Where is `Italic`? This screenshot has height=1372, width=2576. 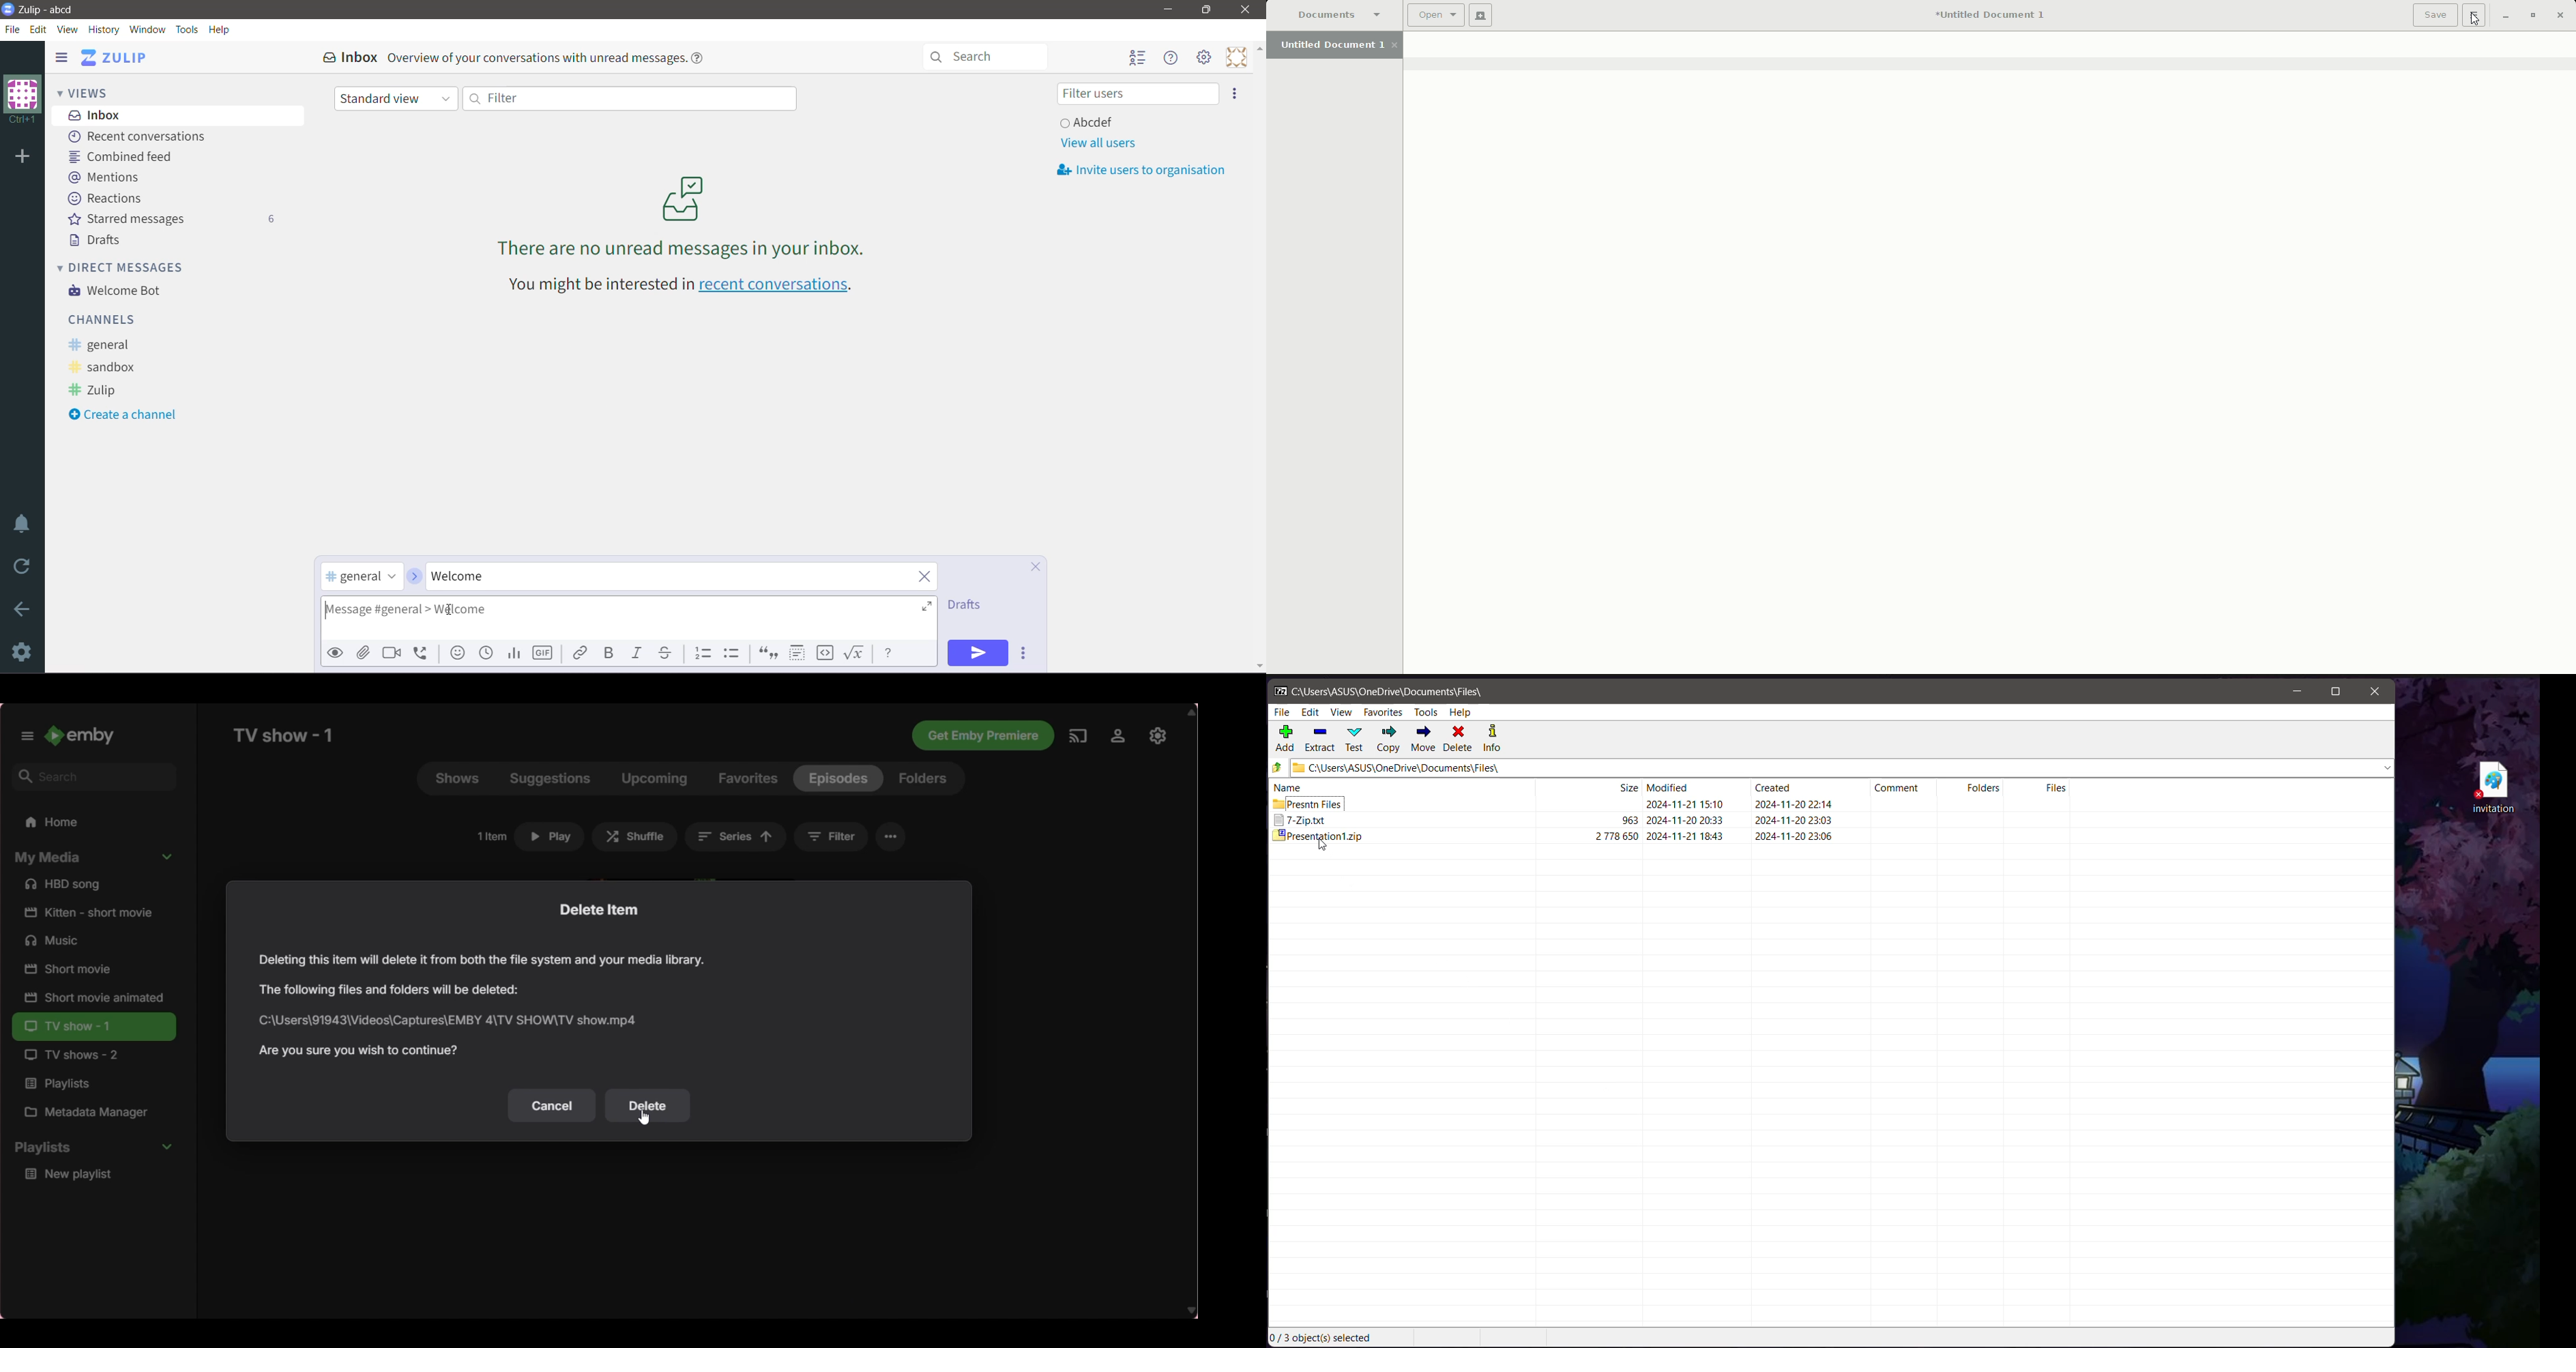 Italic is located at coordinates (636, 653).